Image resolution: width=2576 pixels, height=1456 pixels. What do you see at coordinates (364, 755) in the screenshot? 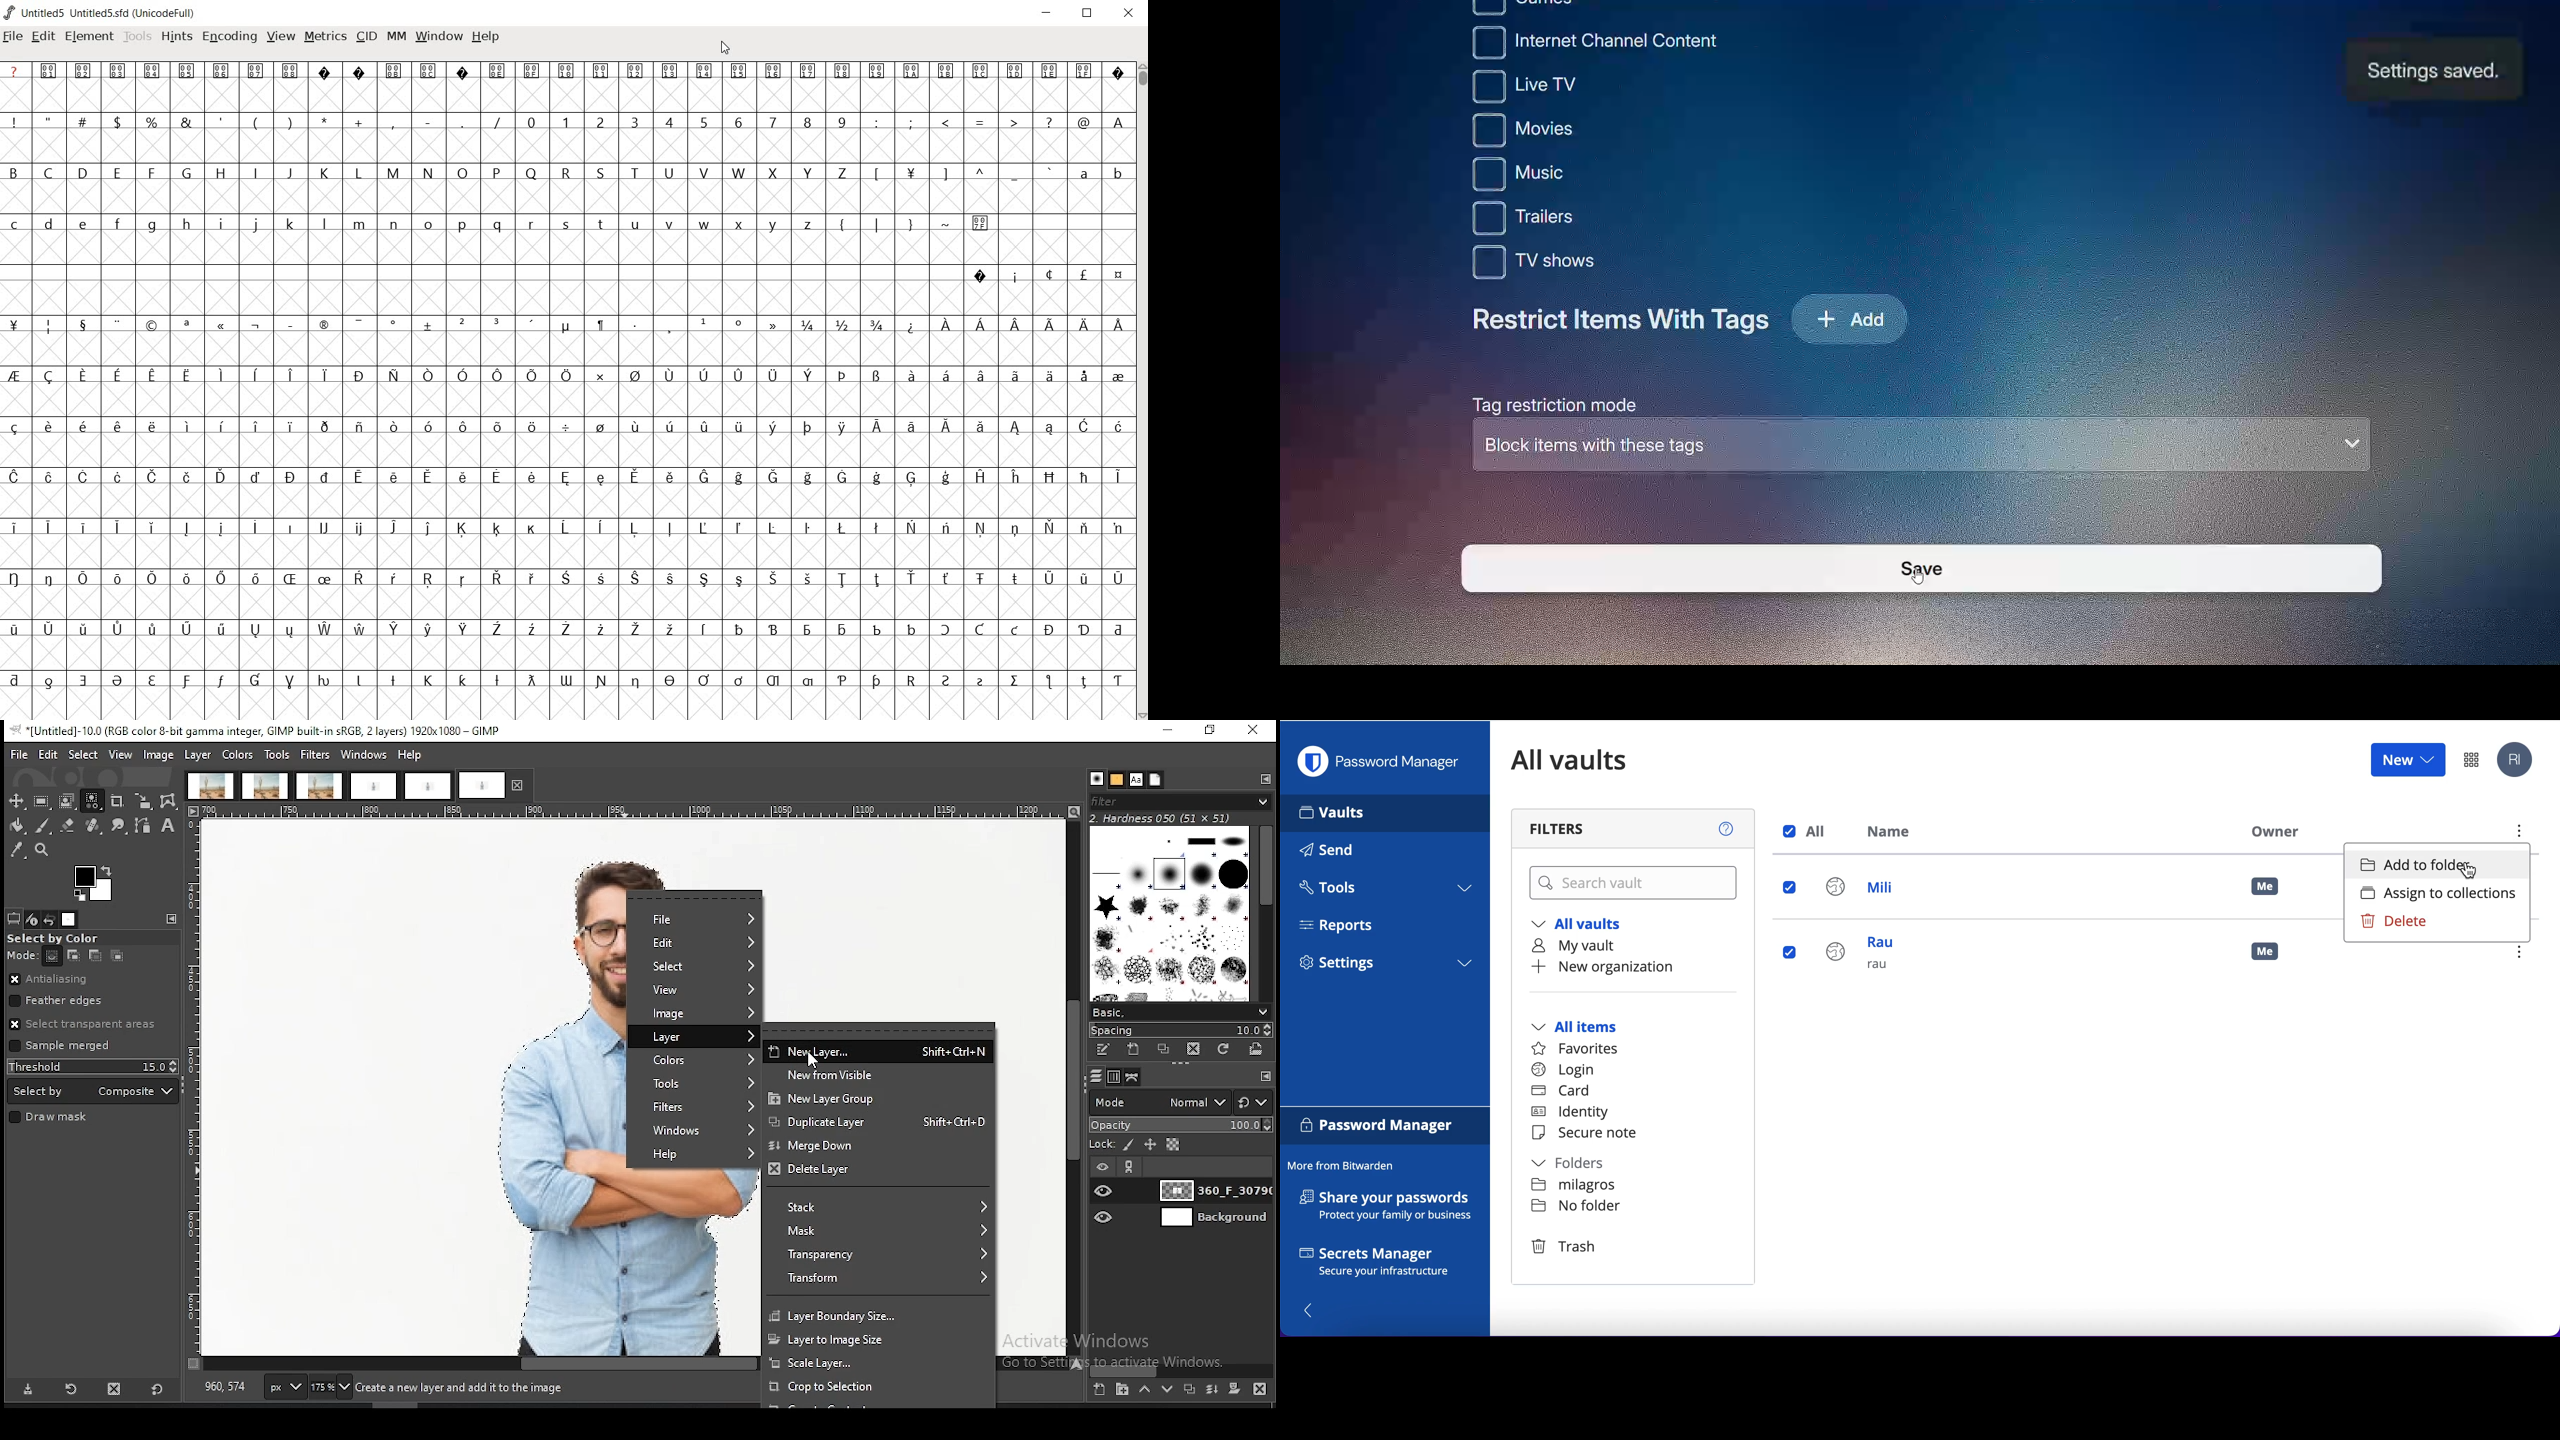
I see `windows` at bounding box center [364, 755].